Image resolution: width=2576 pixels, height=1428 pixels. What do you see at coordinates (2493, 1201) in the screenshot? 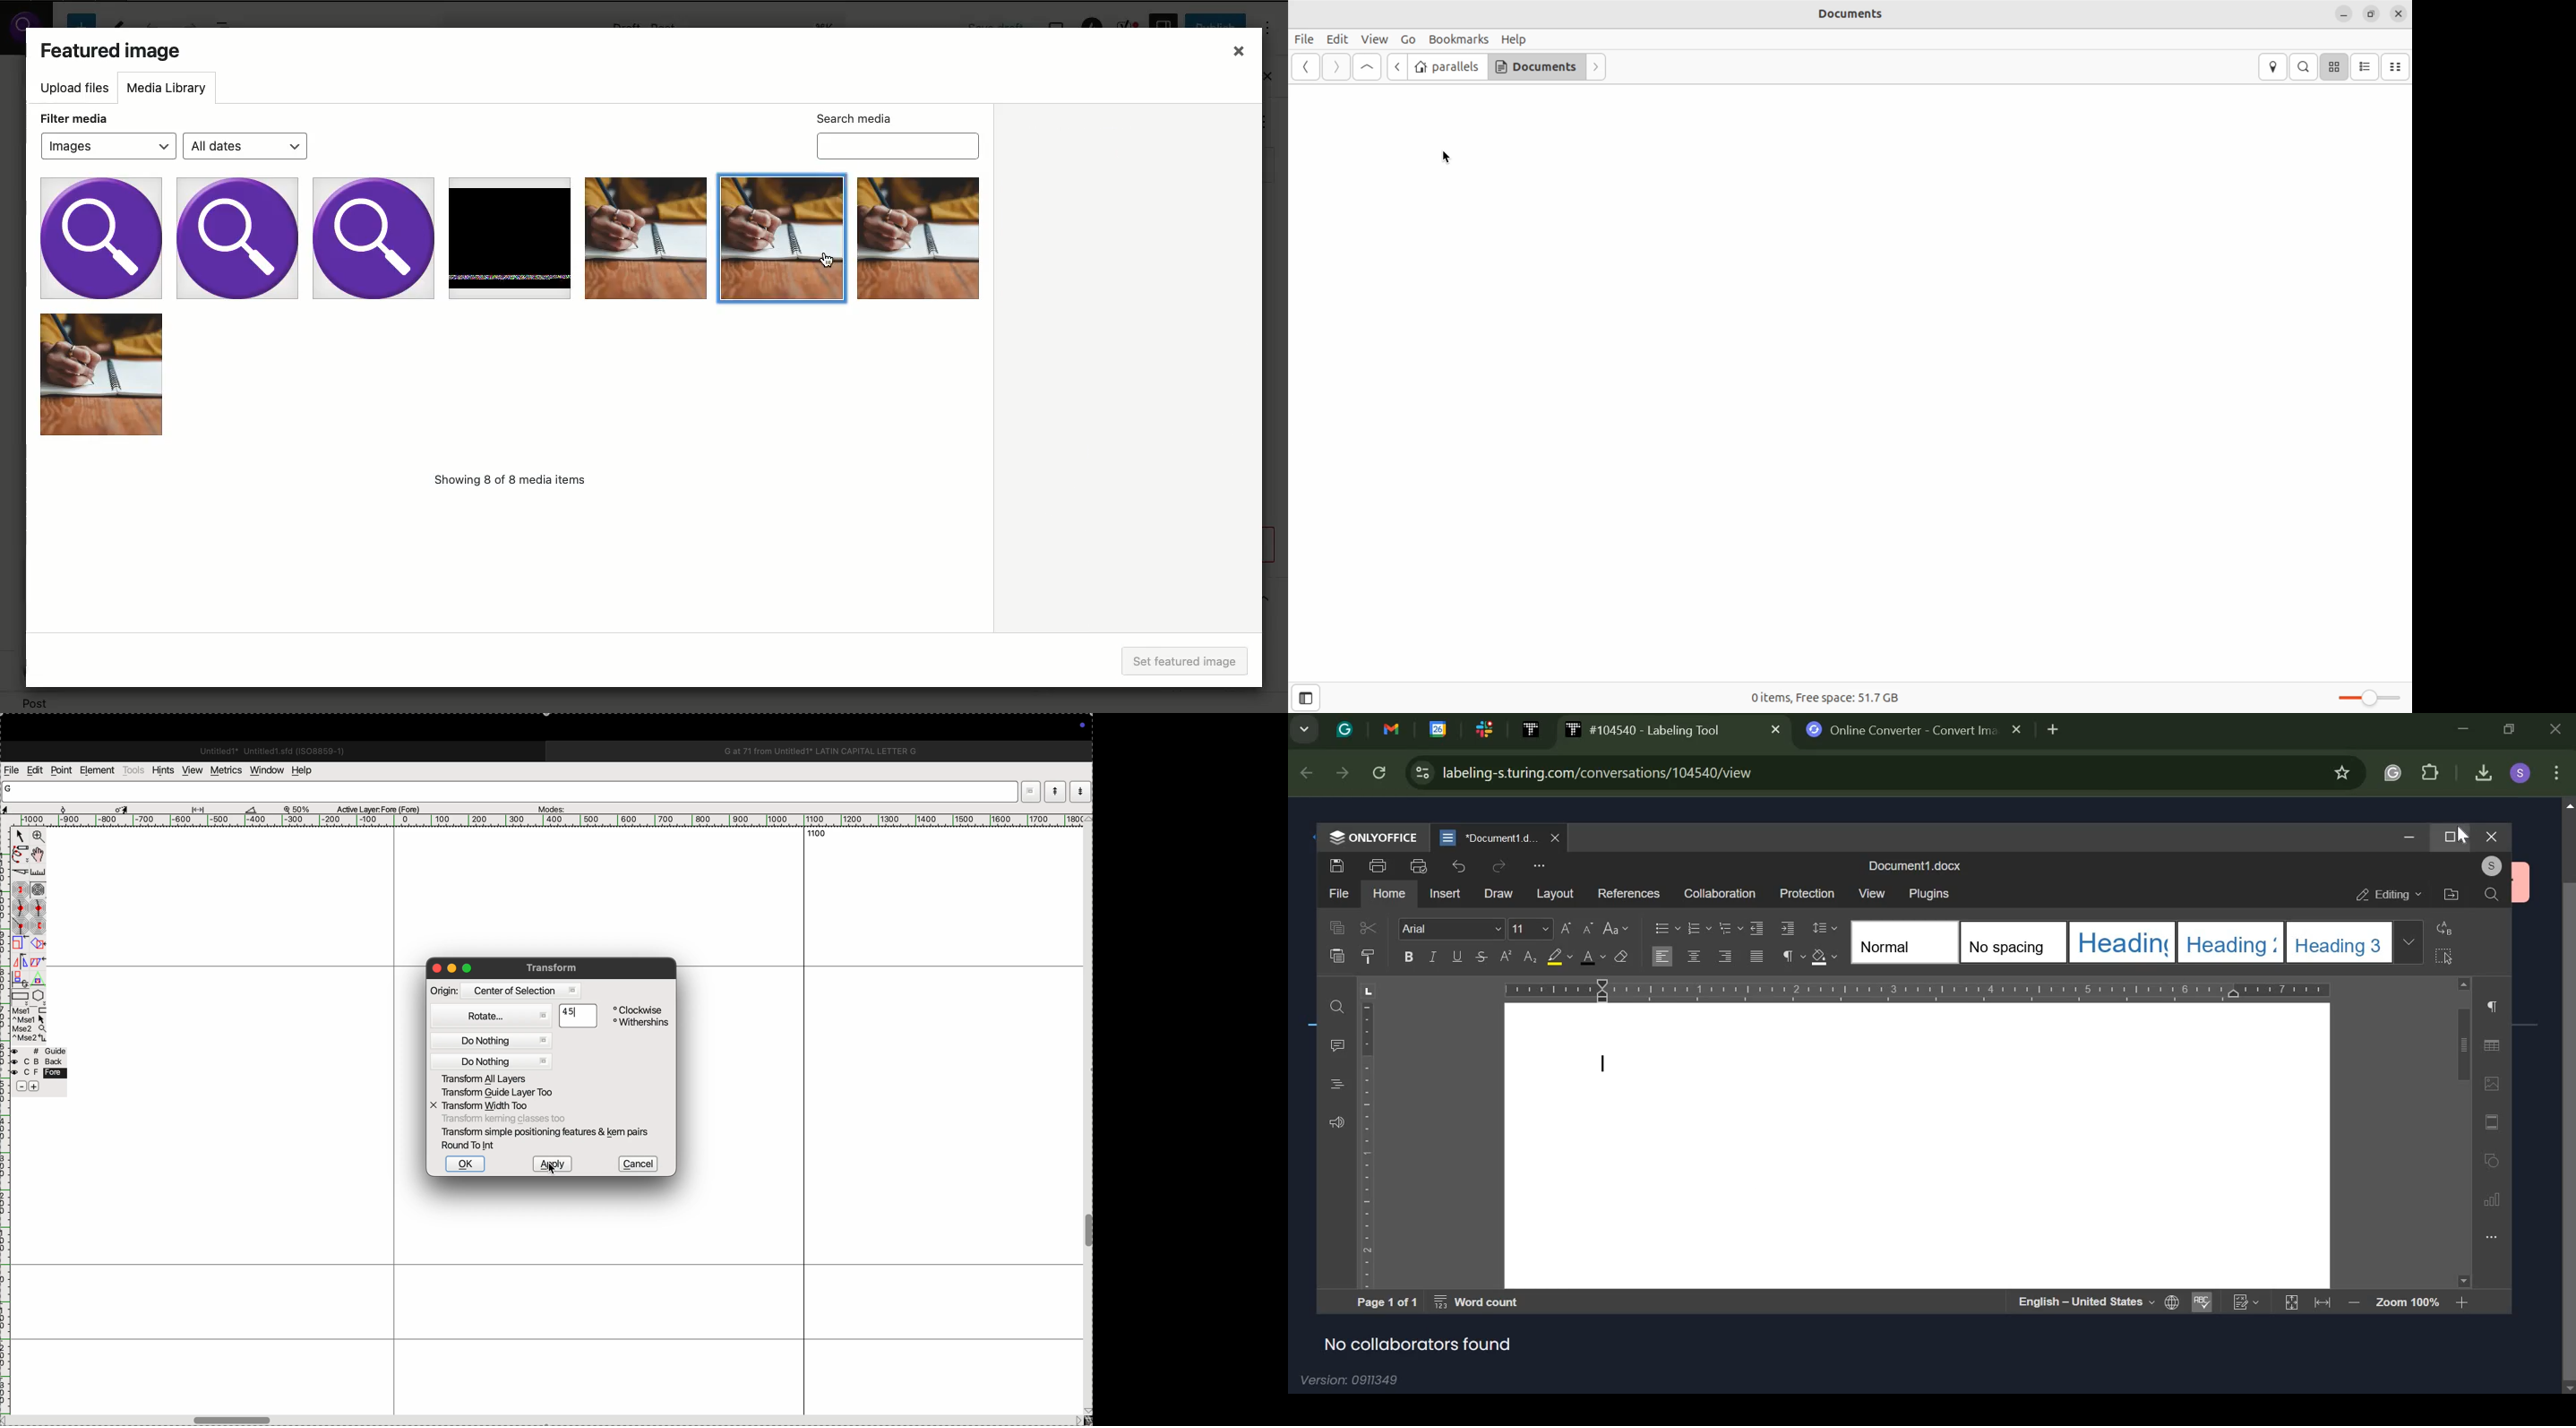
I see `graphs` at bounding box center [2493, 1201].